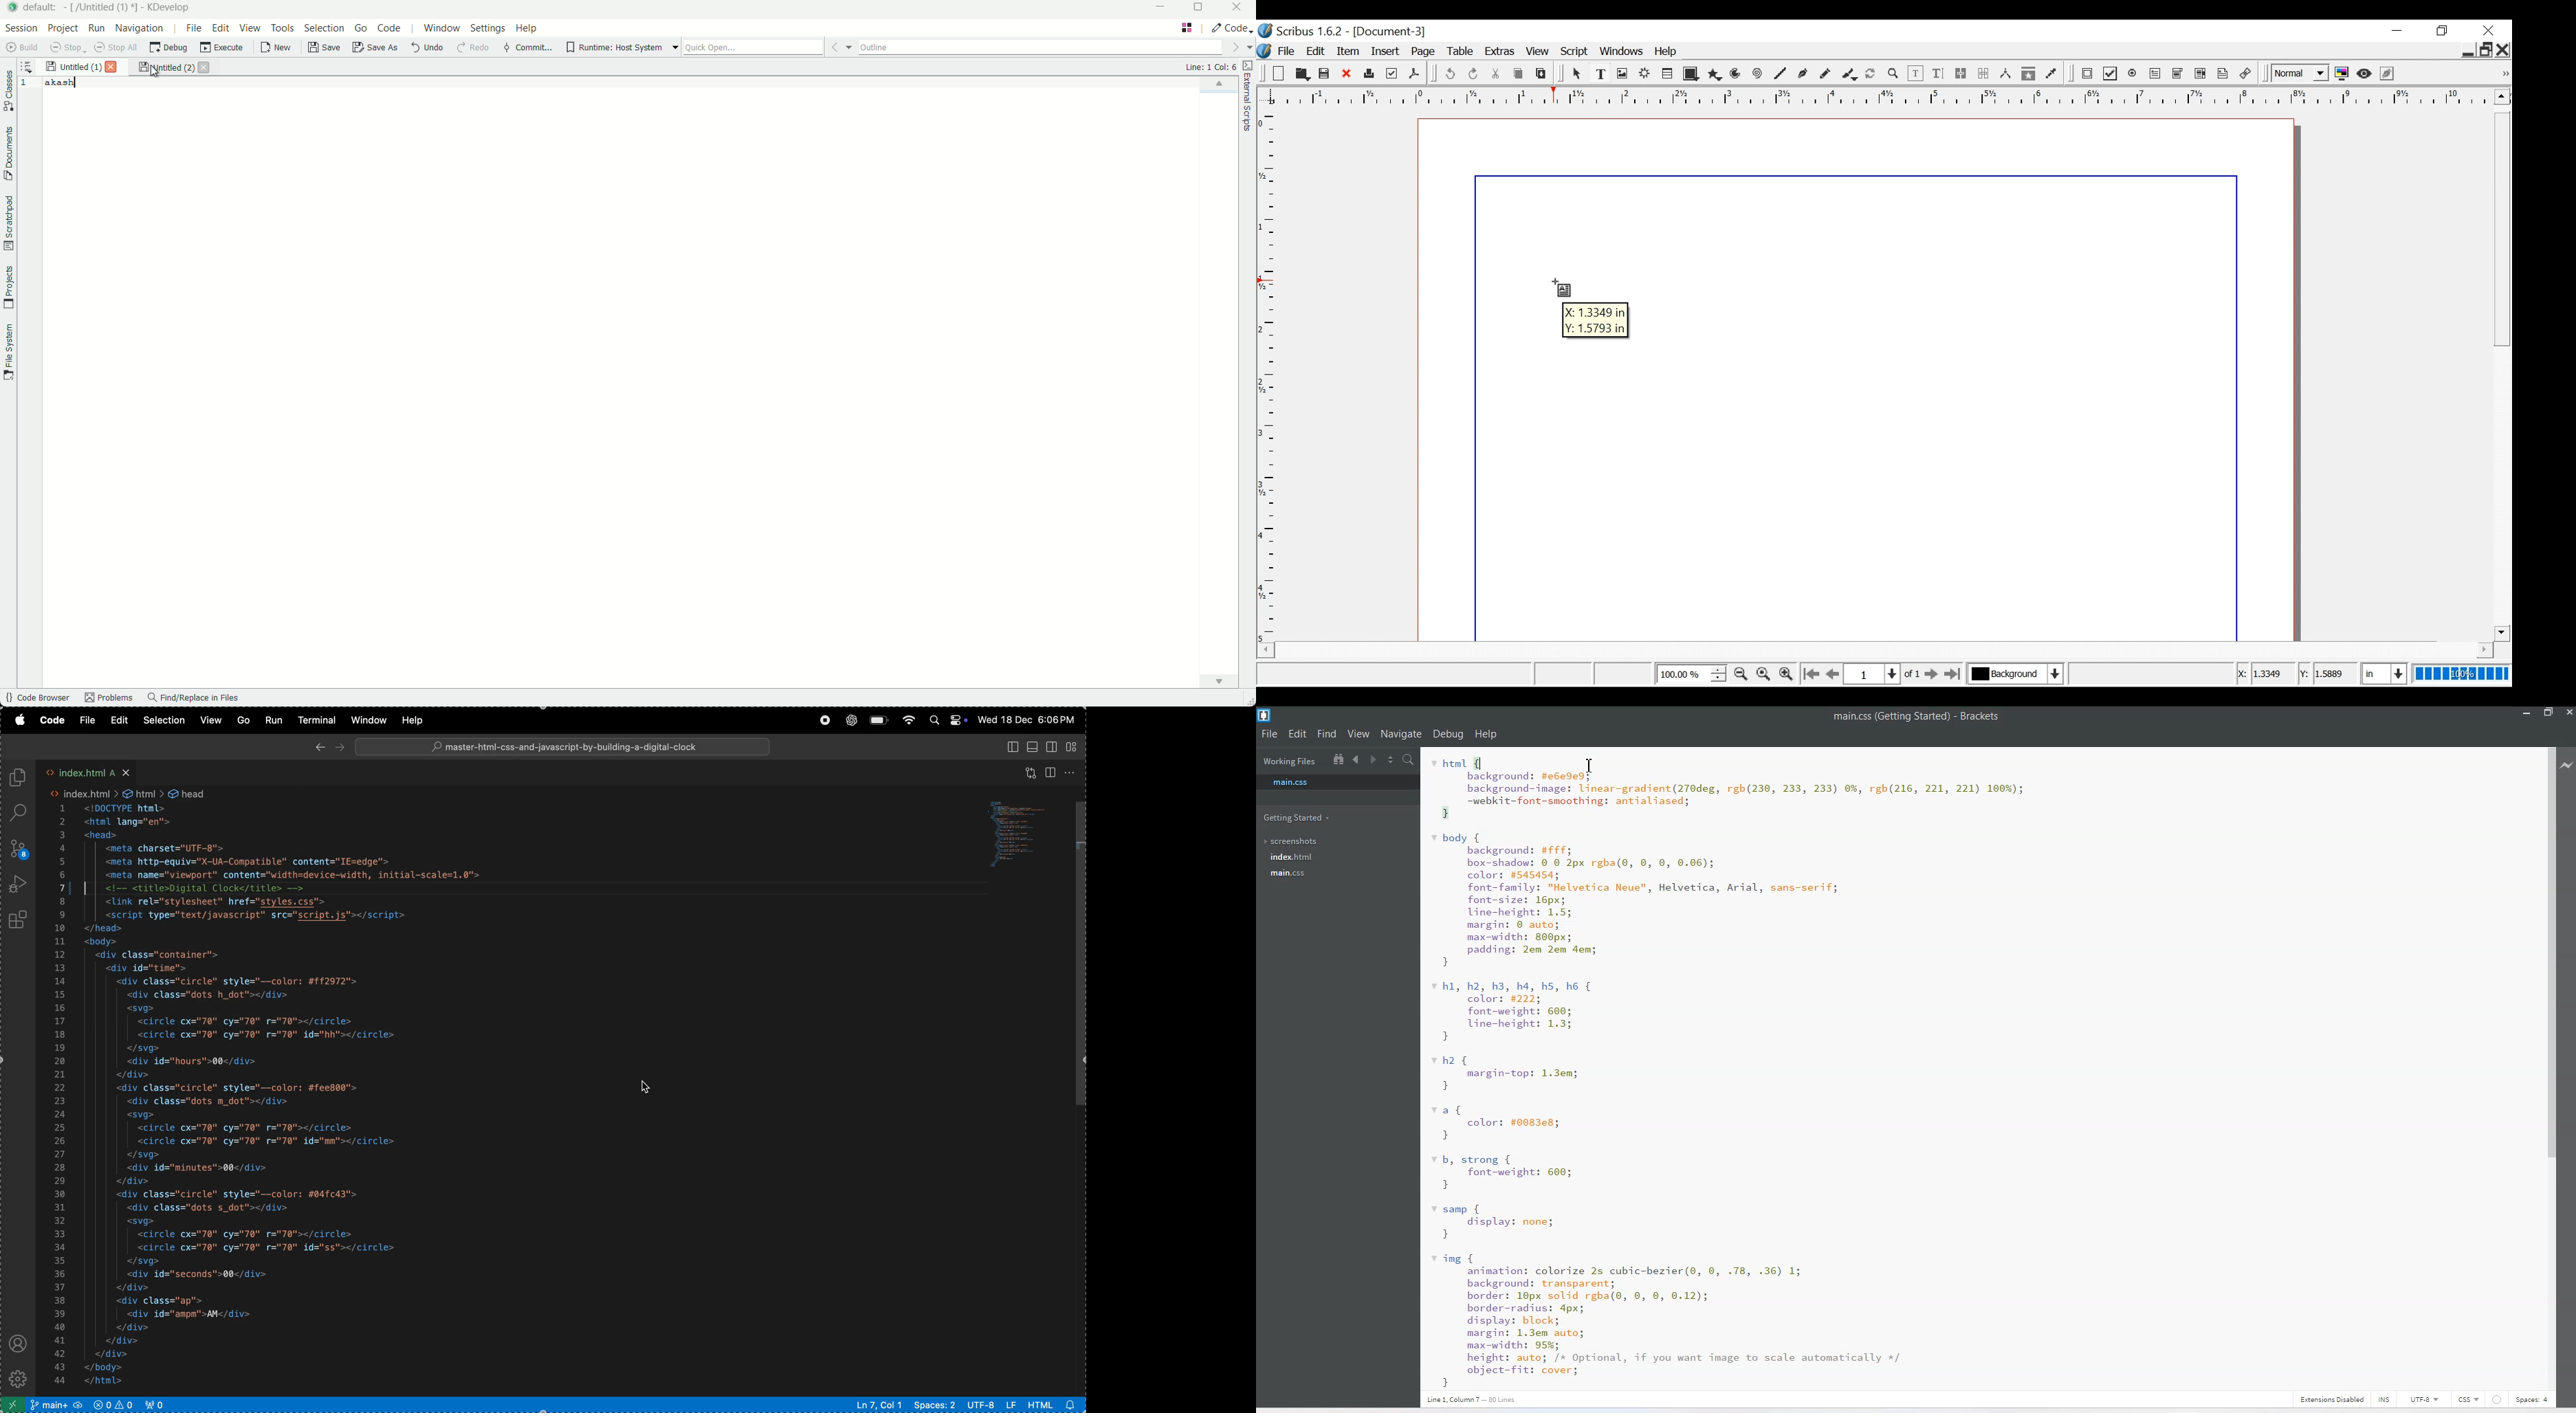 The width and height of the screenshot is (2576, 1428). I want to click on utf -8 lf, so click(991, 1404).